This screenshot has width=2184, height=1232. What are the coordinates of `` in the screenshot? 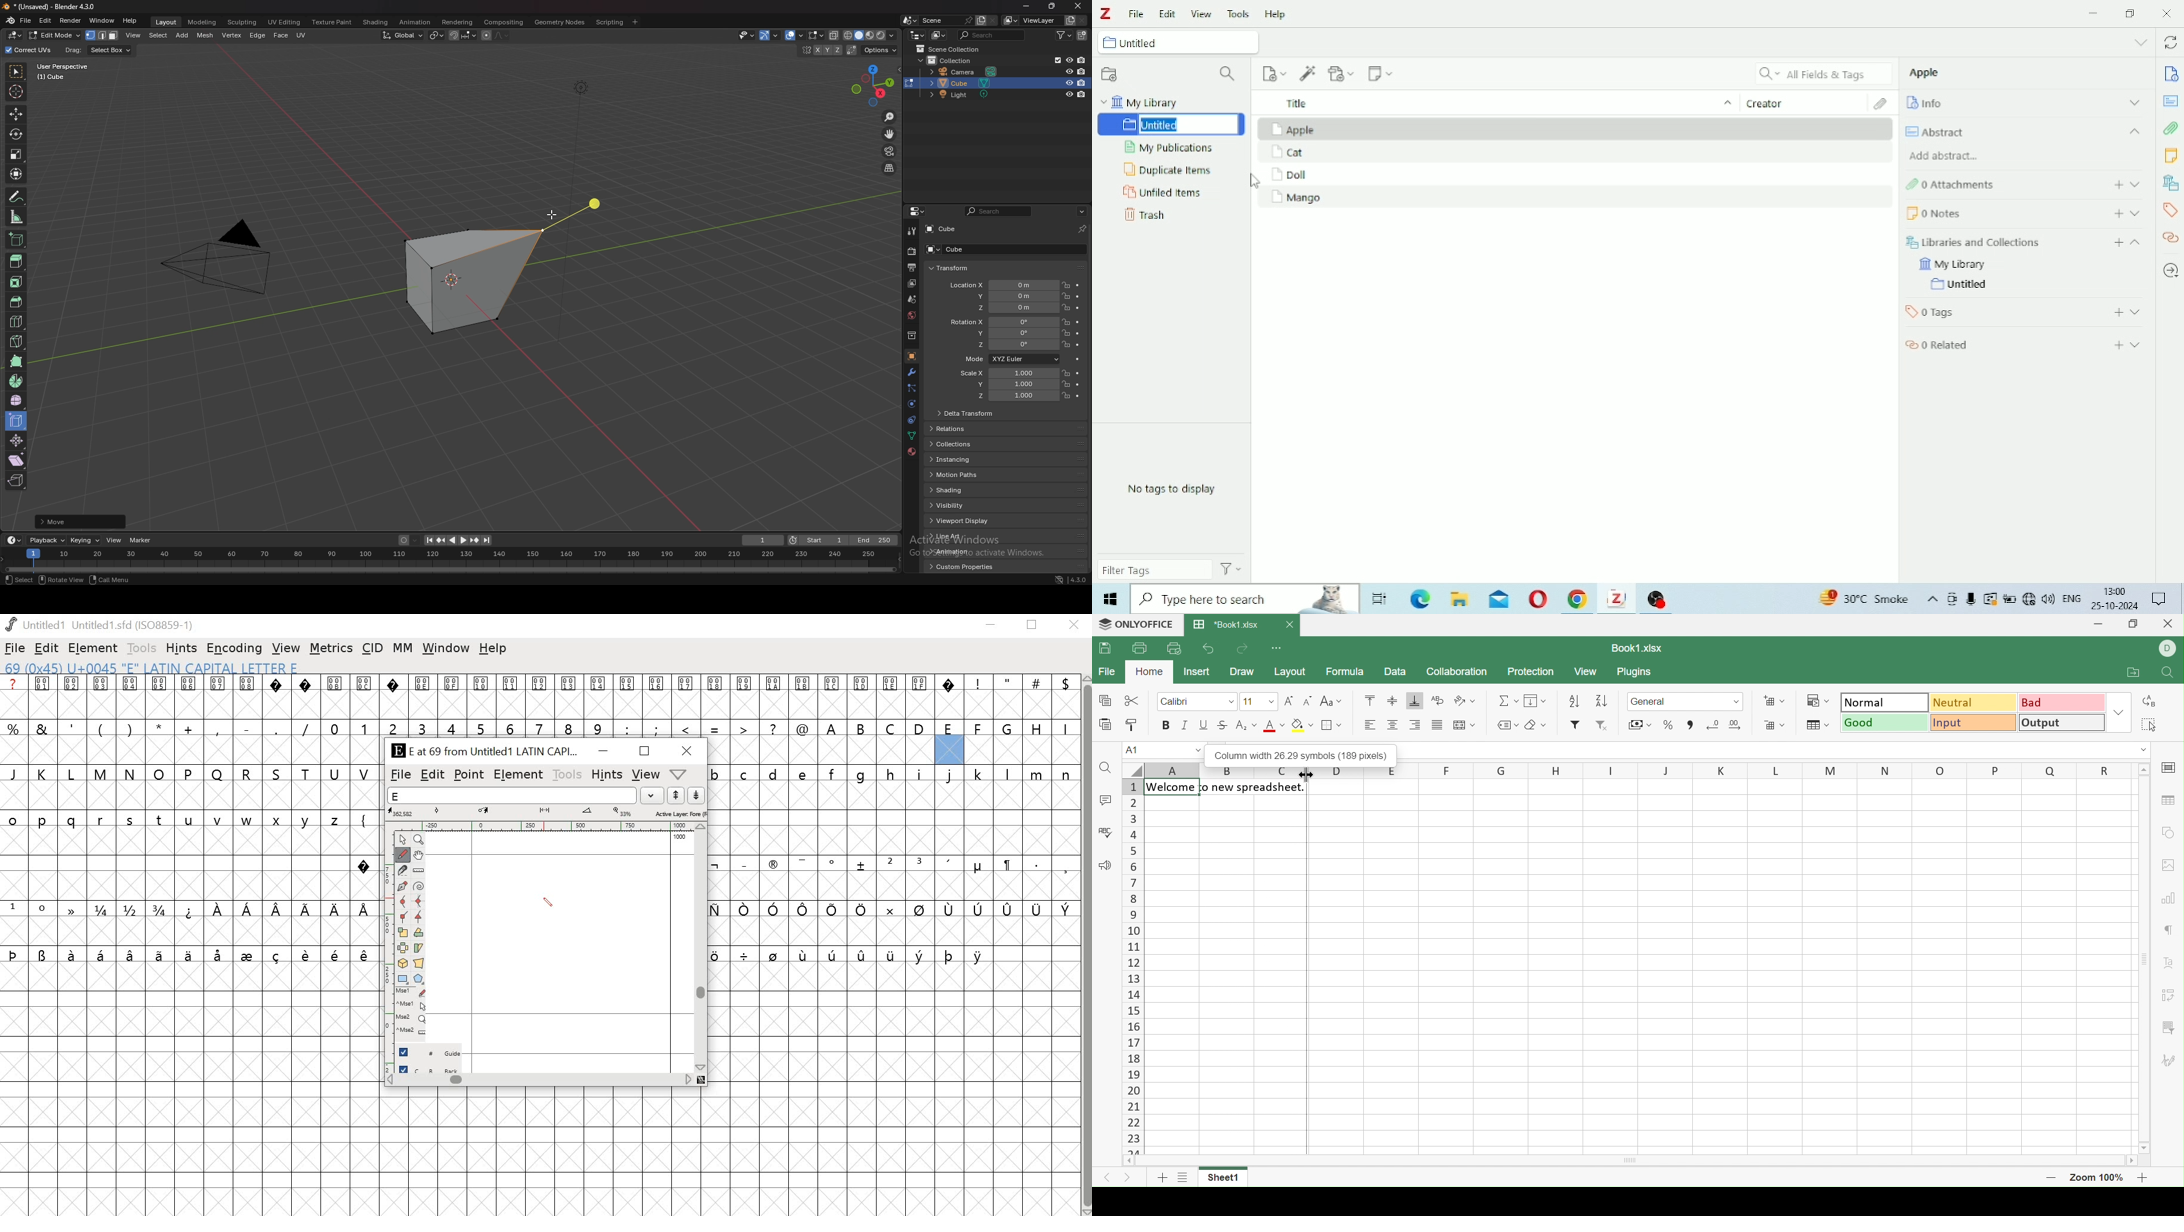 It's located at (2037, 599).